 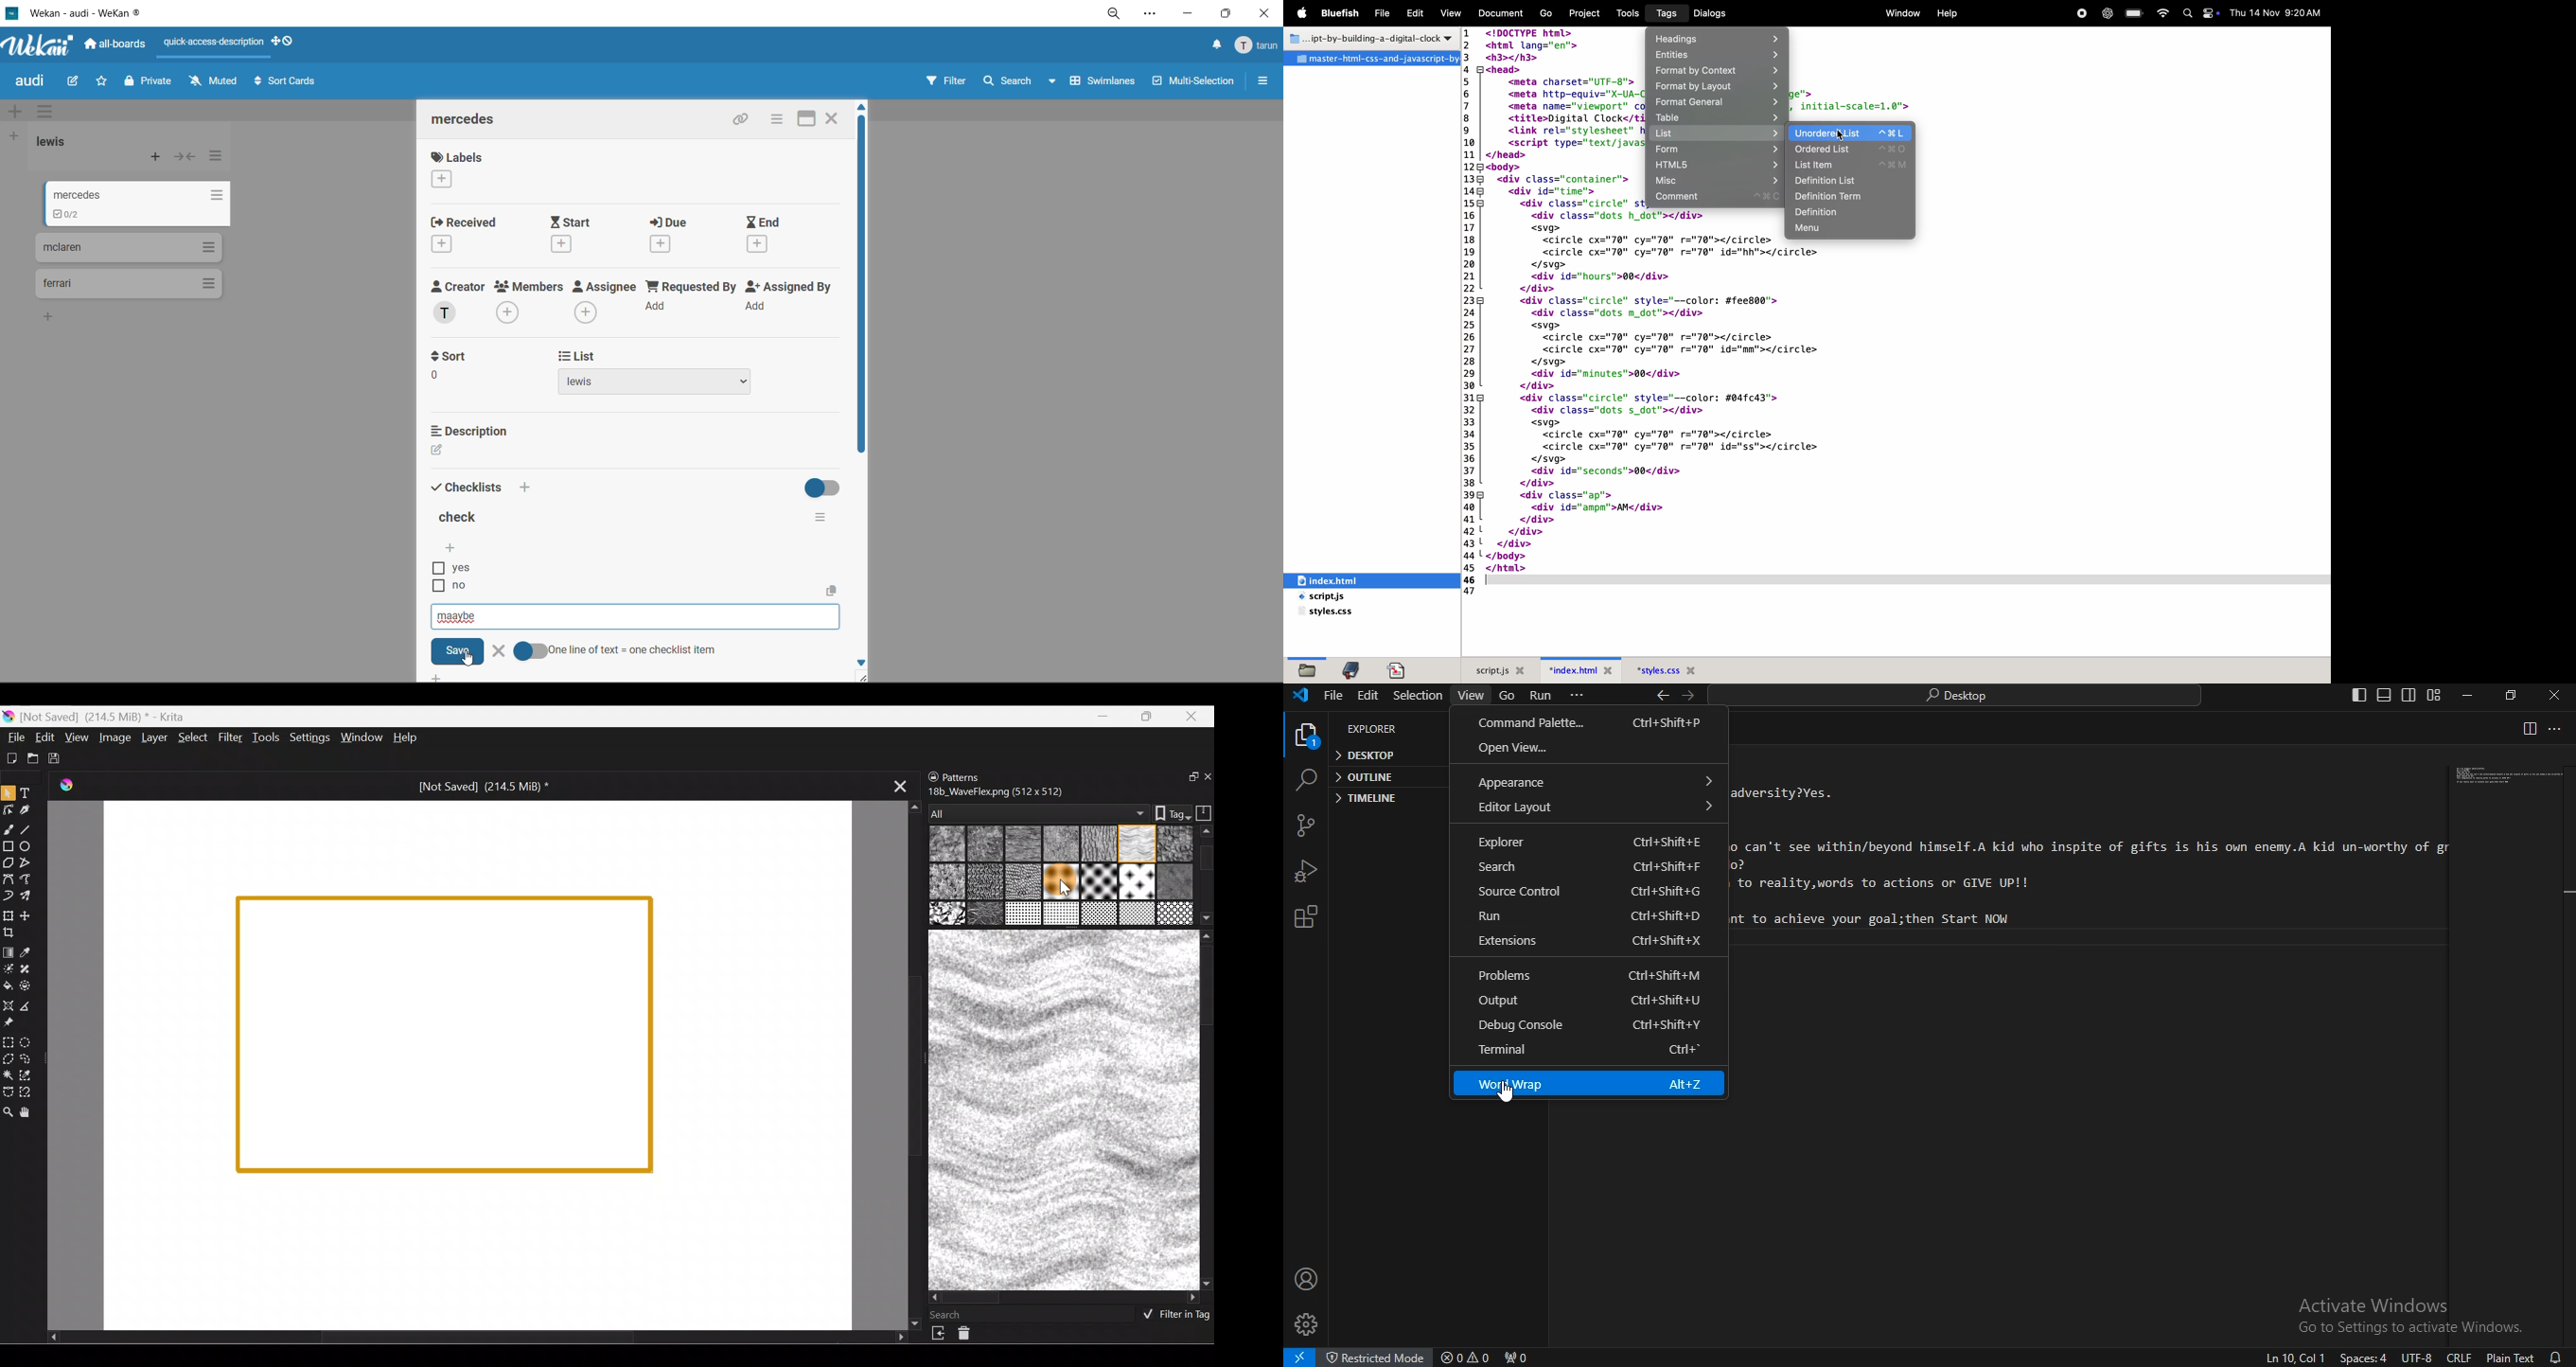 What do you see at coordinates (1308, 671) in the screenshot?
I see `file` at bounding box center [1308, 671].